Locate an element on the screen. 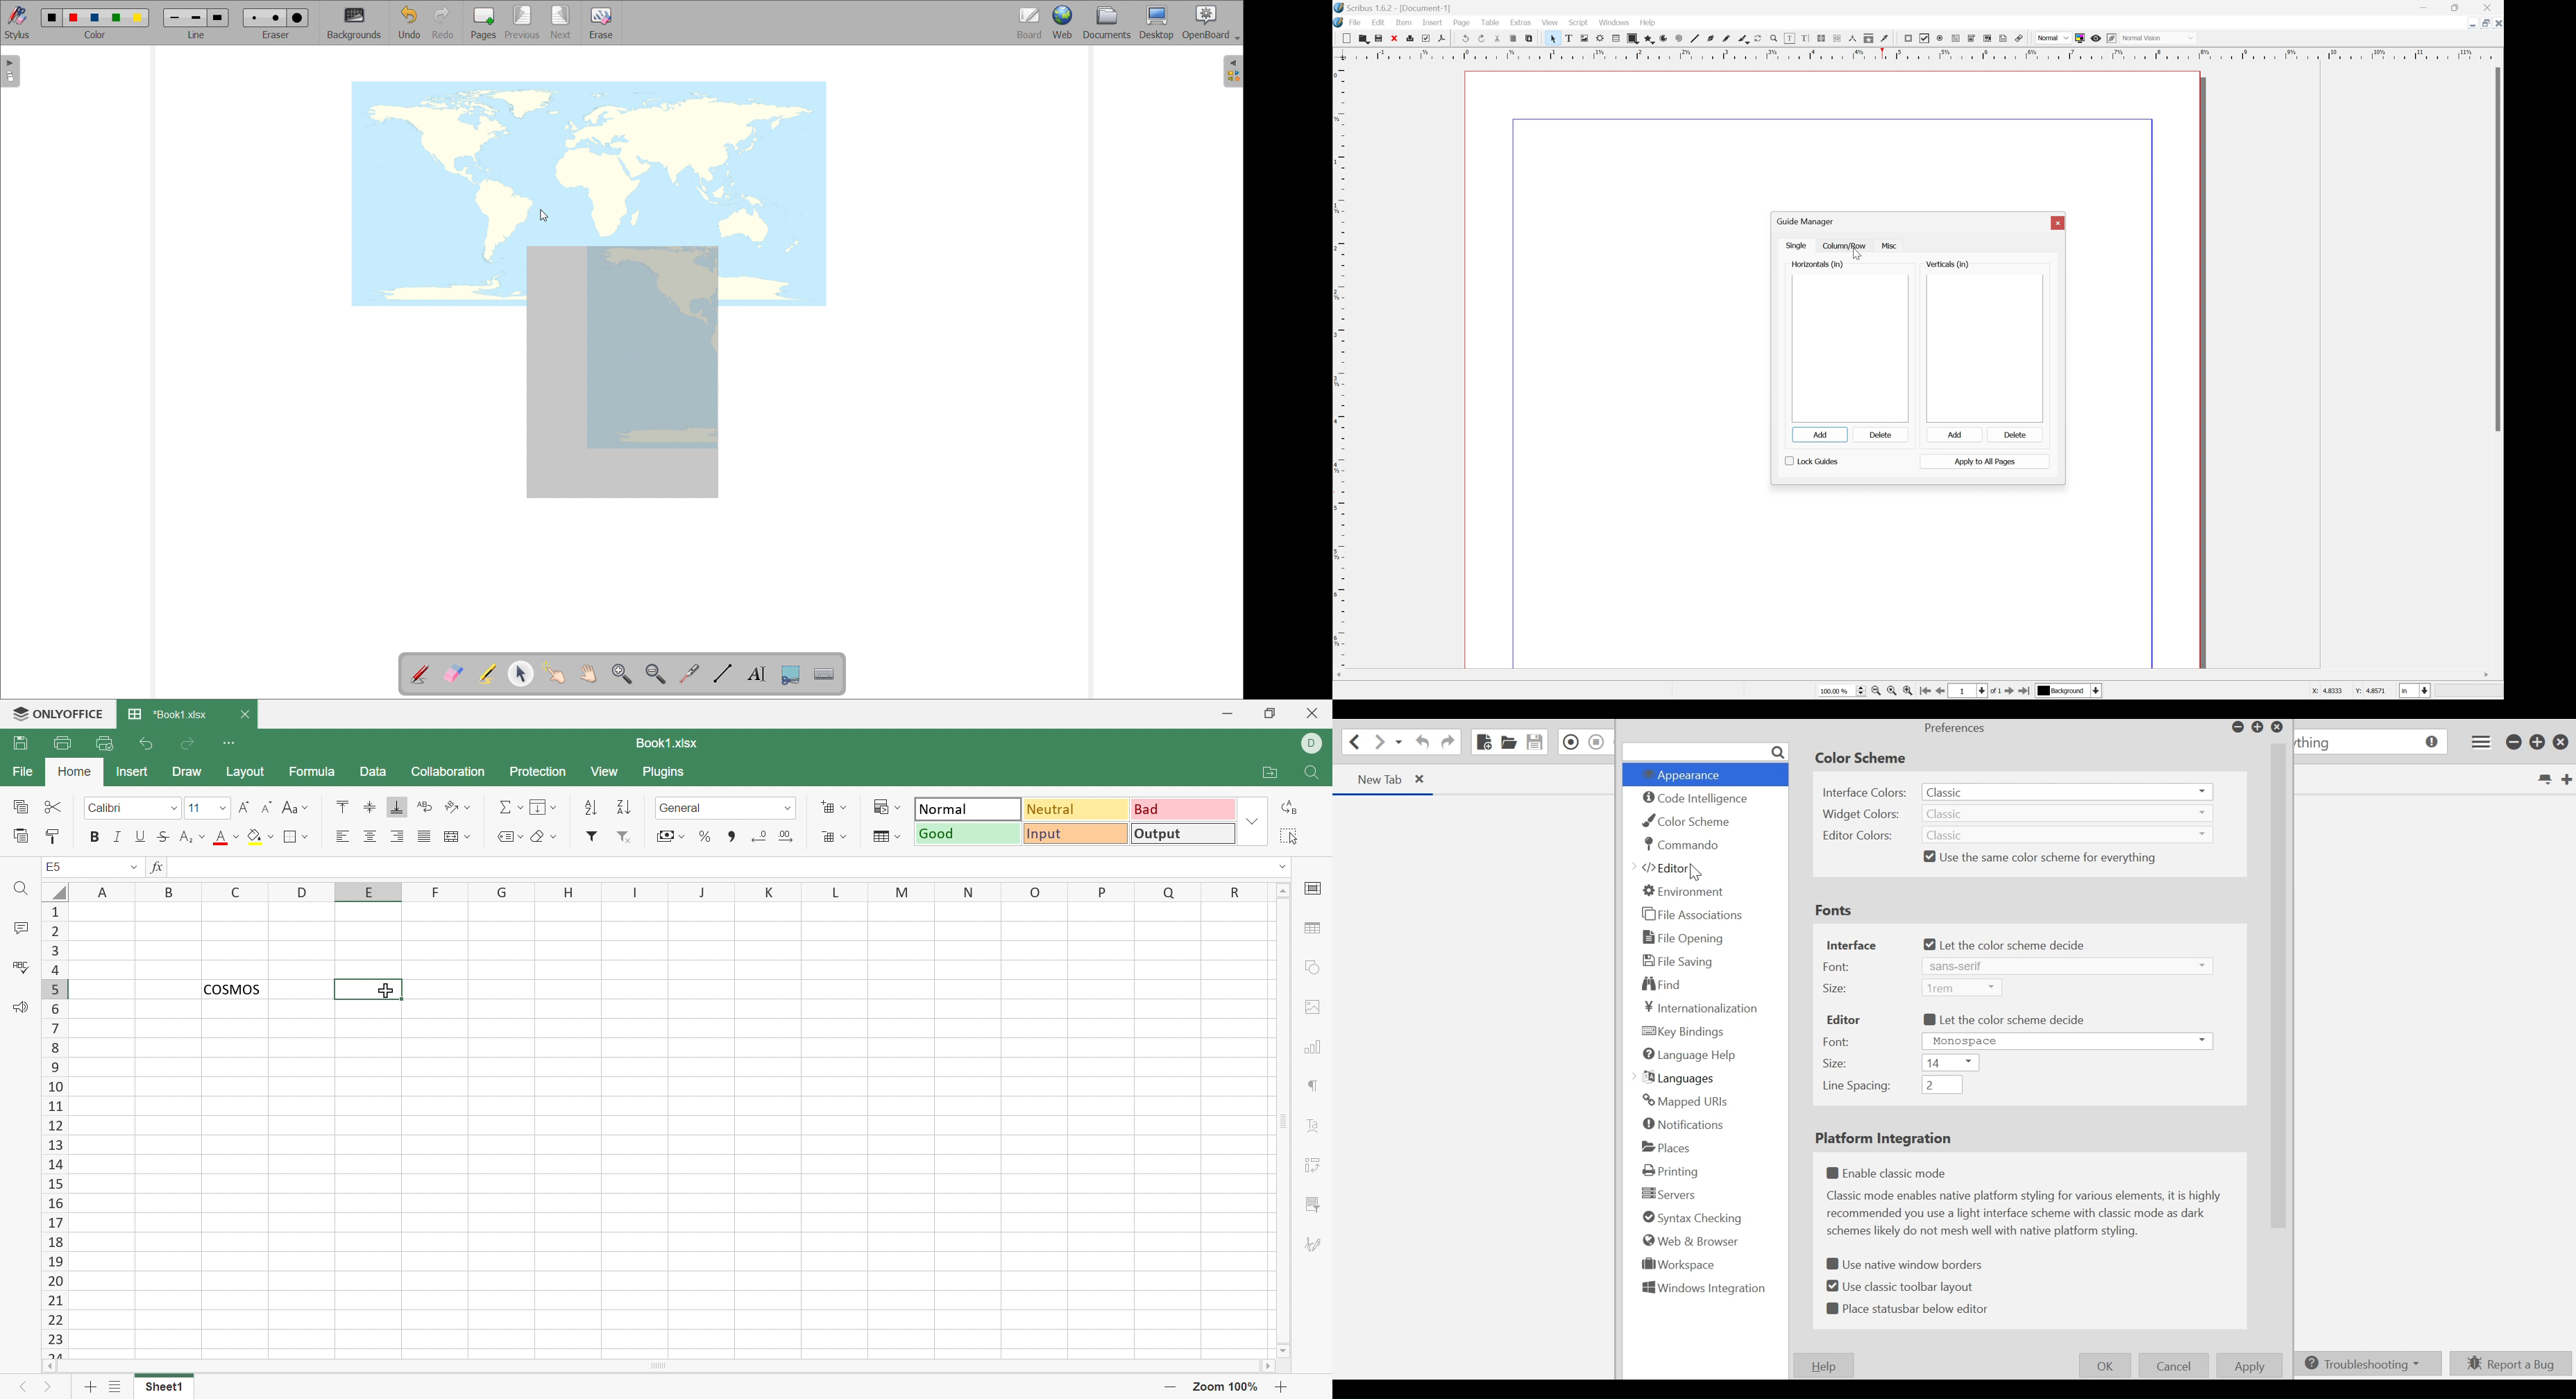  Previous is located at coordinates (22, 1387).